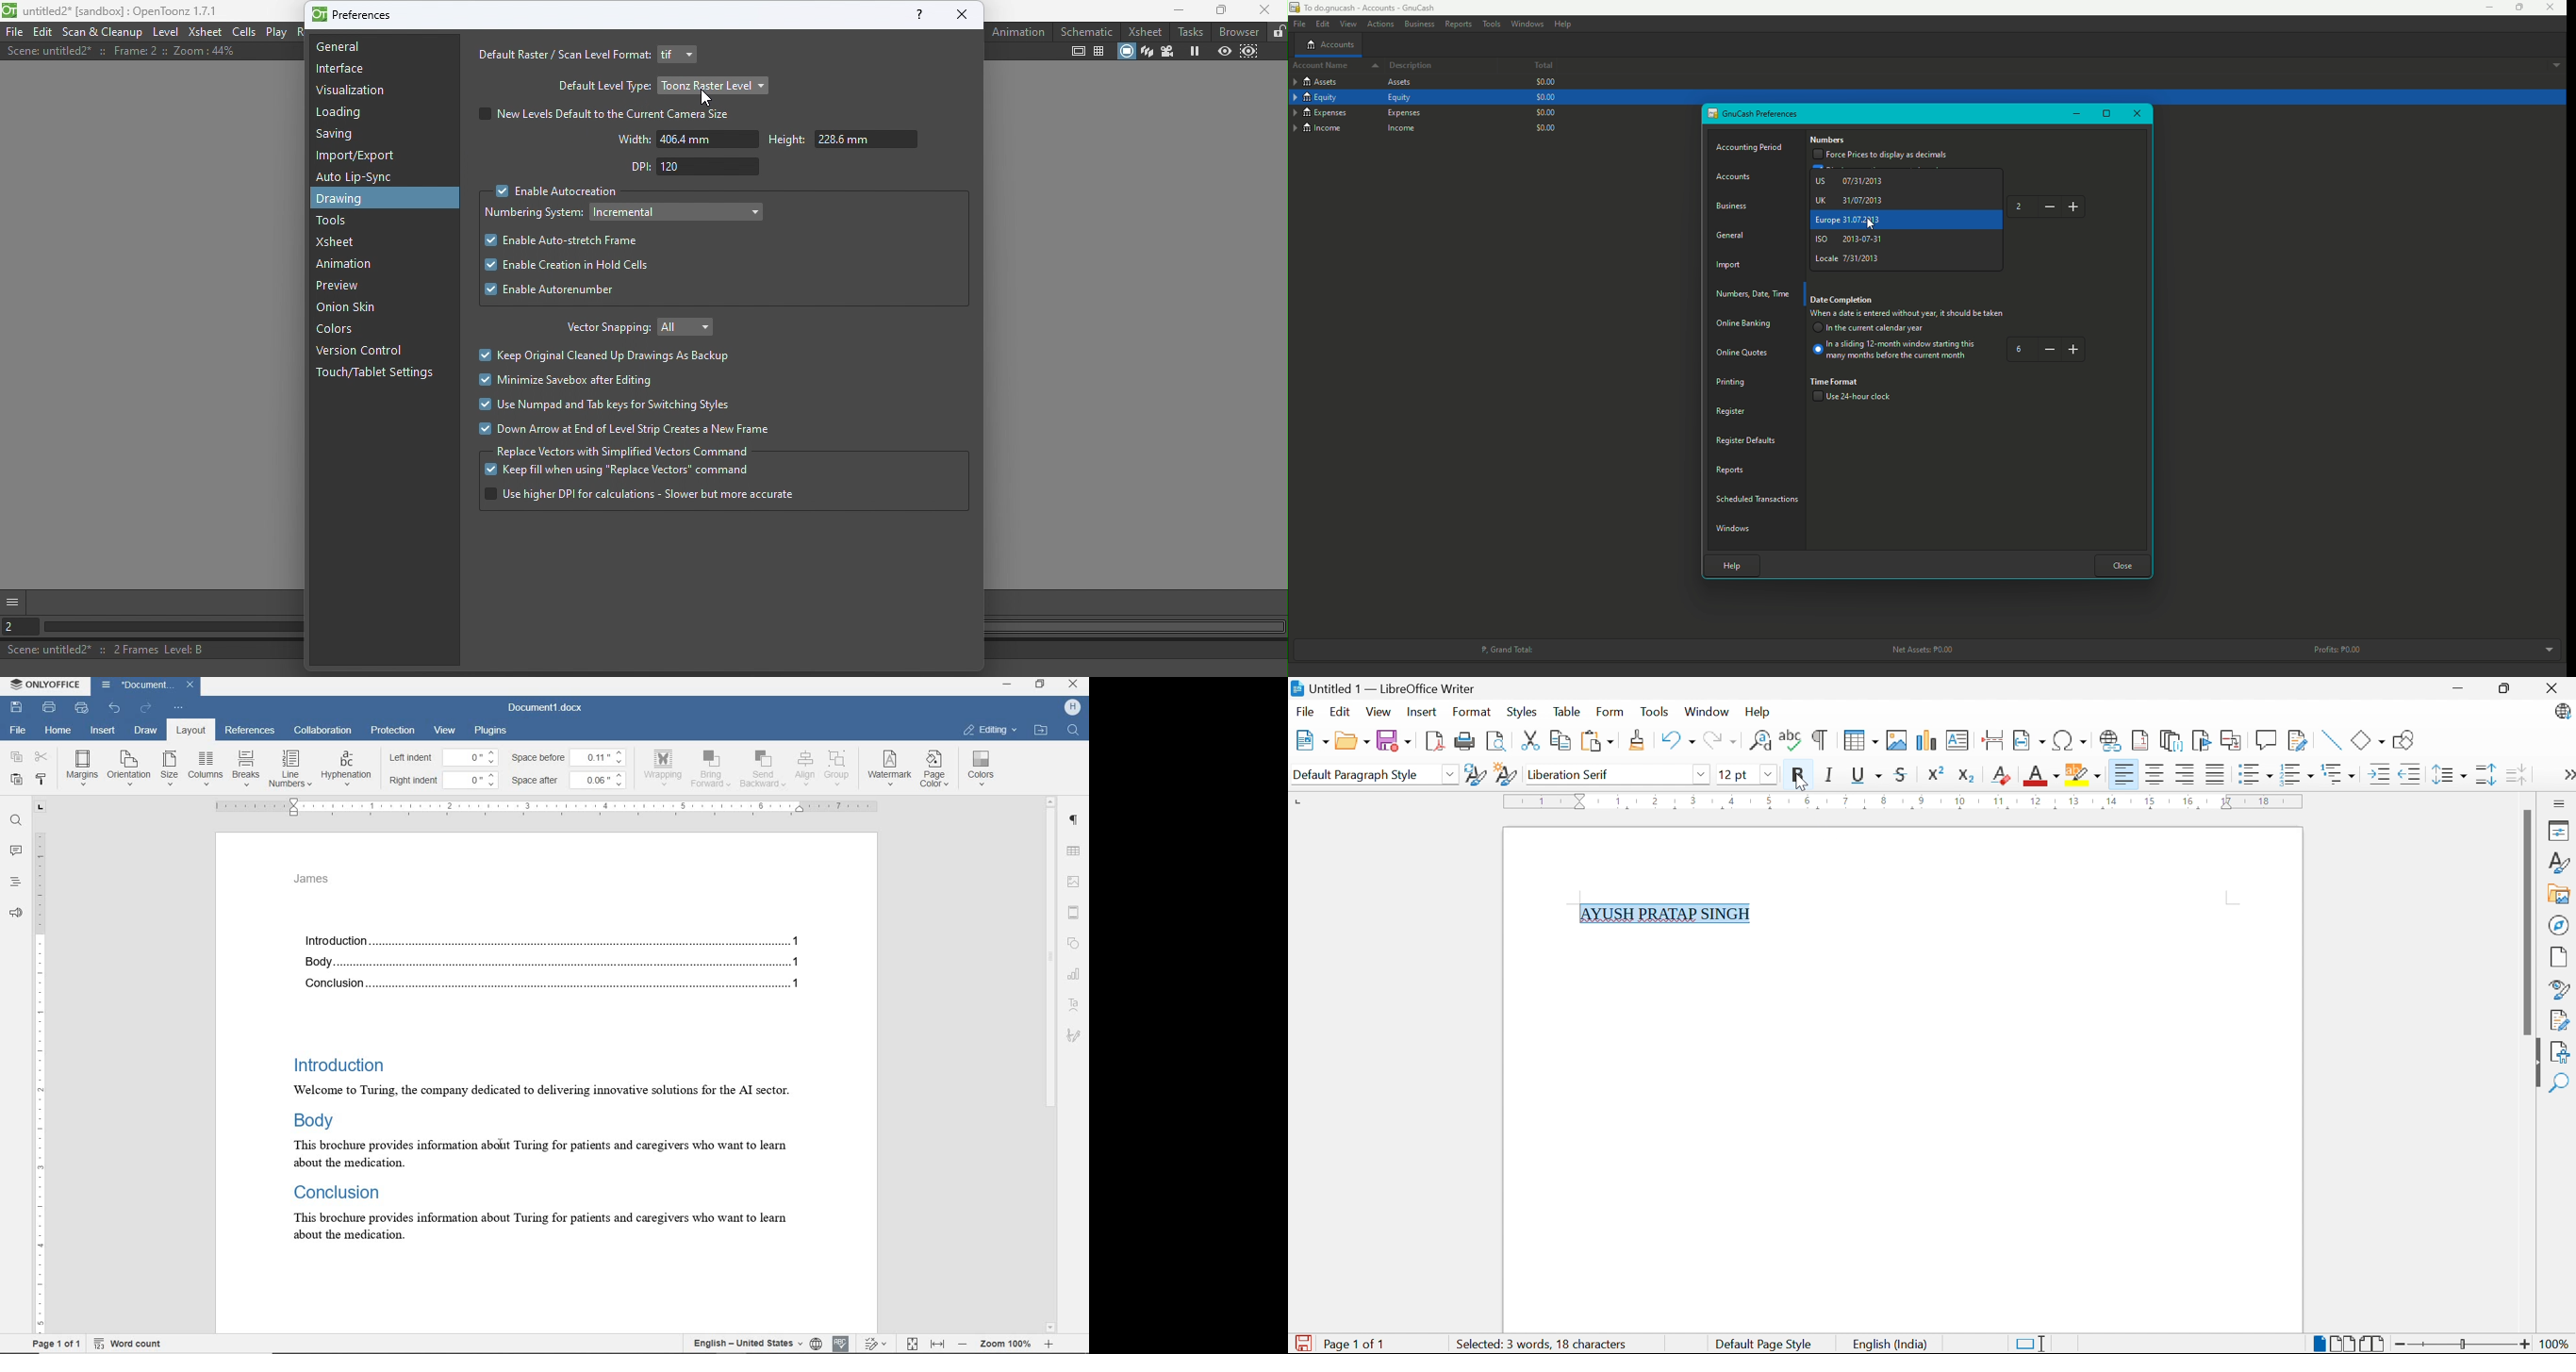 Image resolution: width=2576 pixels, height=1372 pixels. Describe the element at coordinates (2139, 741) in the screenshot. I see `Insert Footnote` at that location.